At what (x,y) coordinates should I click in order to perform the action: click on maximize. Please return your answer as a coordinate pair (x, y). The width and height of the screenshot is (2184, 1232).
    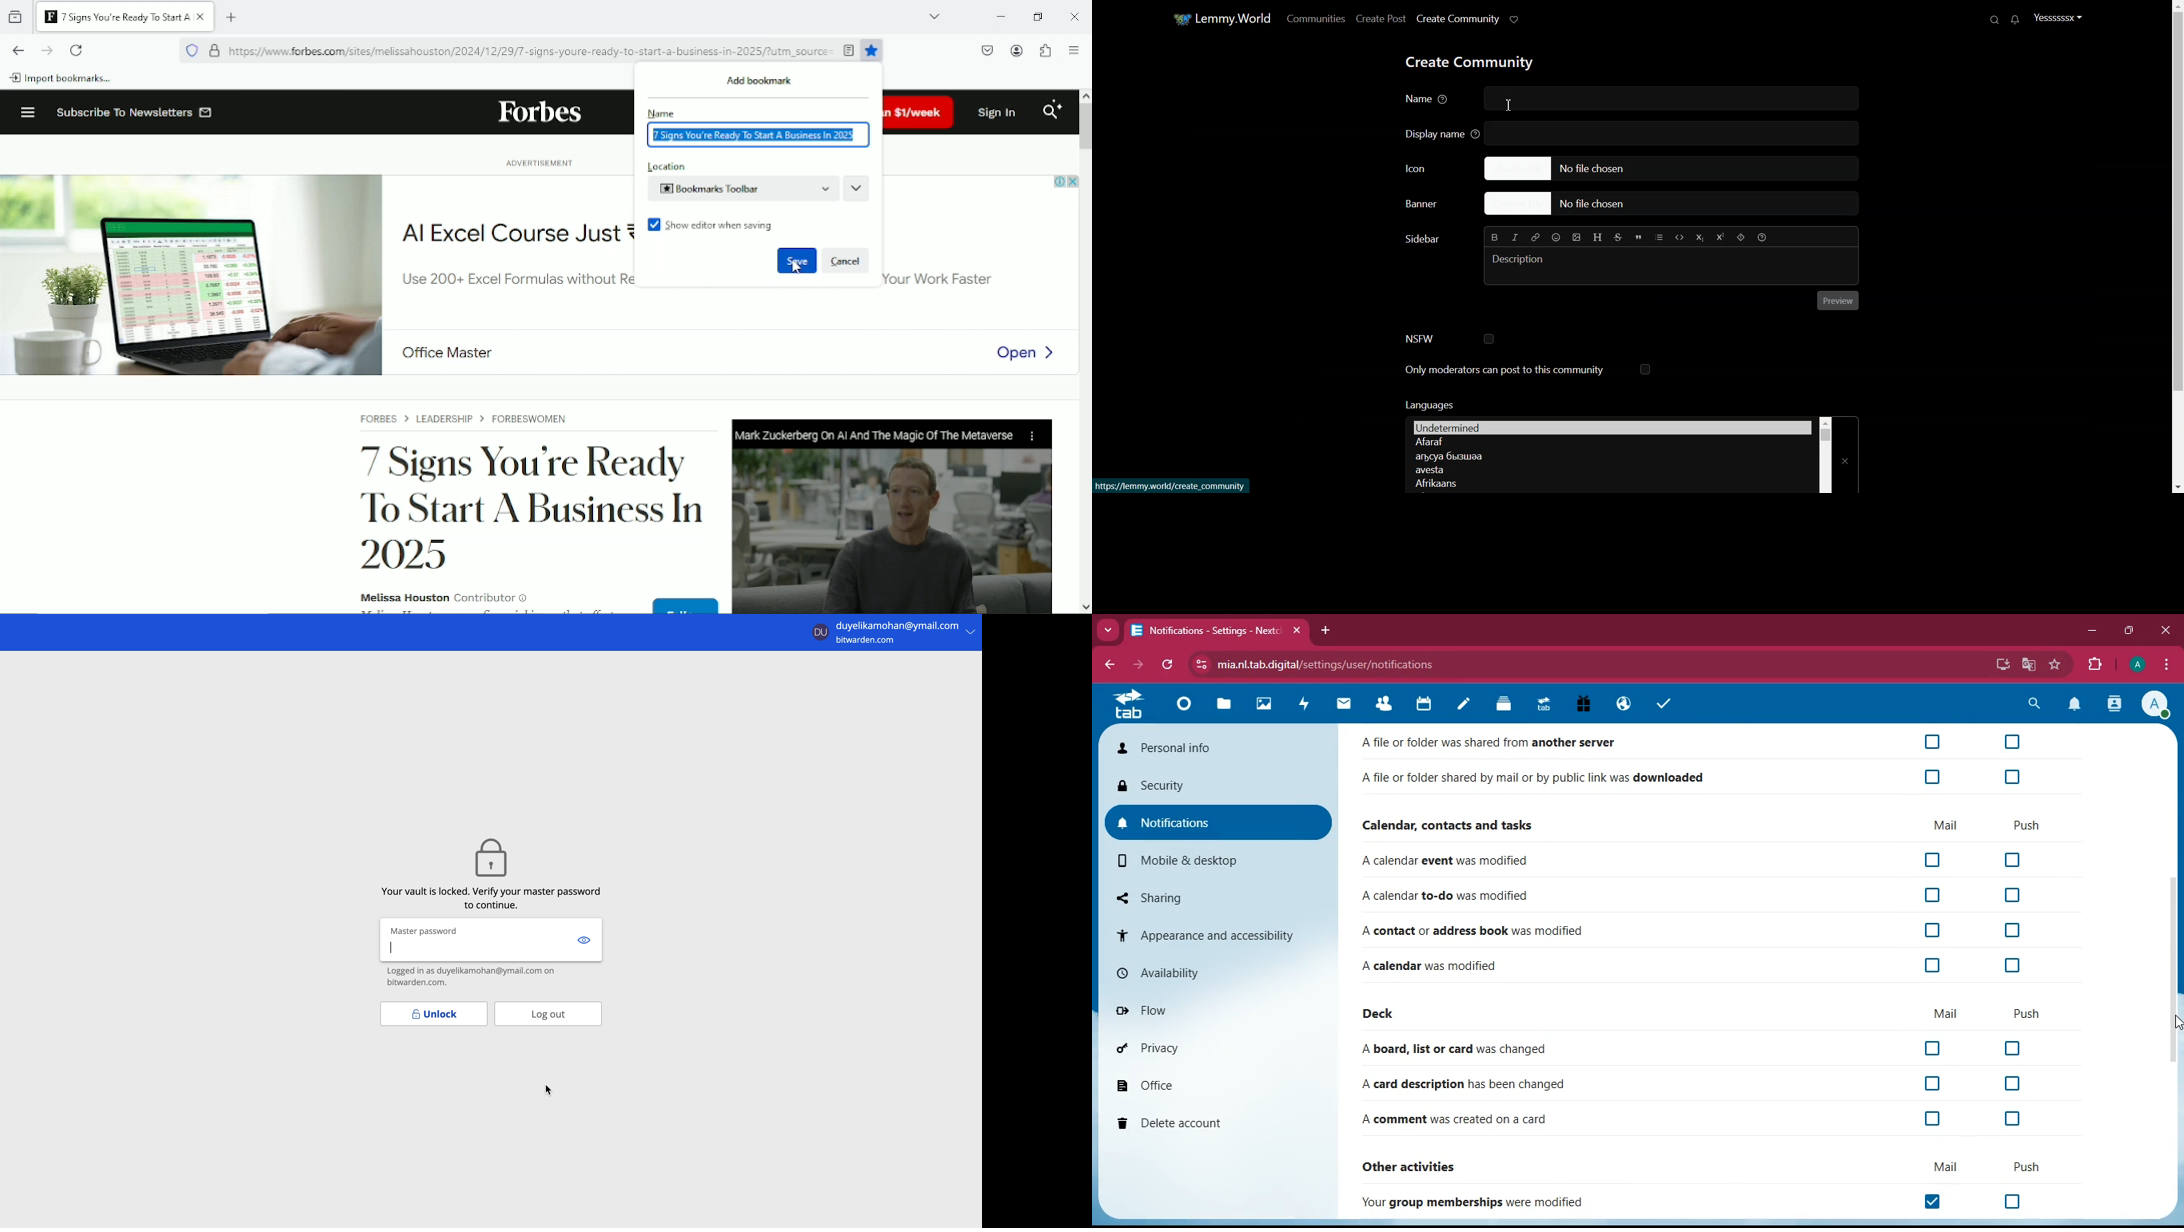
    Looking at the image, I should click on (2128, 631).